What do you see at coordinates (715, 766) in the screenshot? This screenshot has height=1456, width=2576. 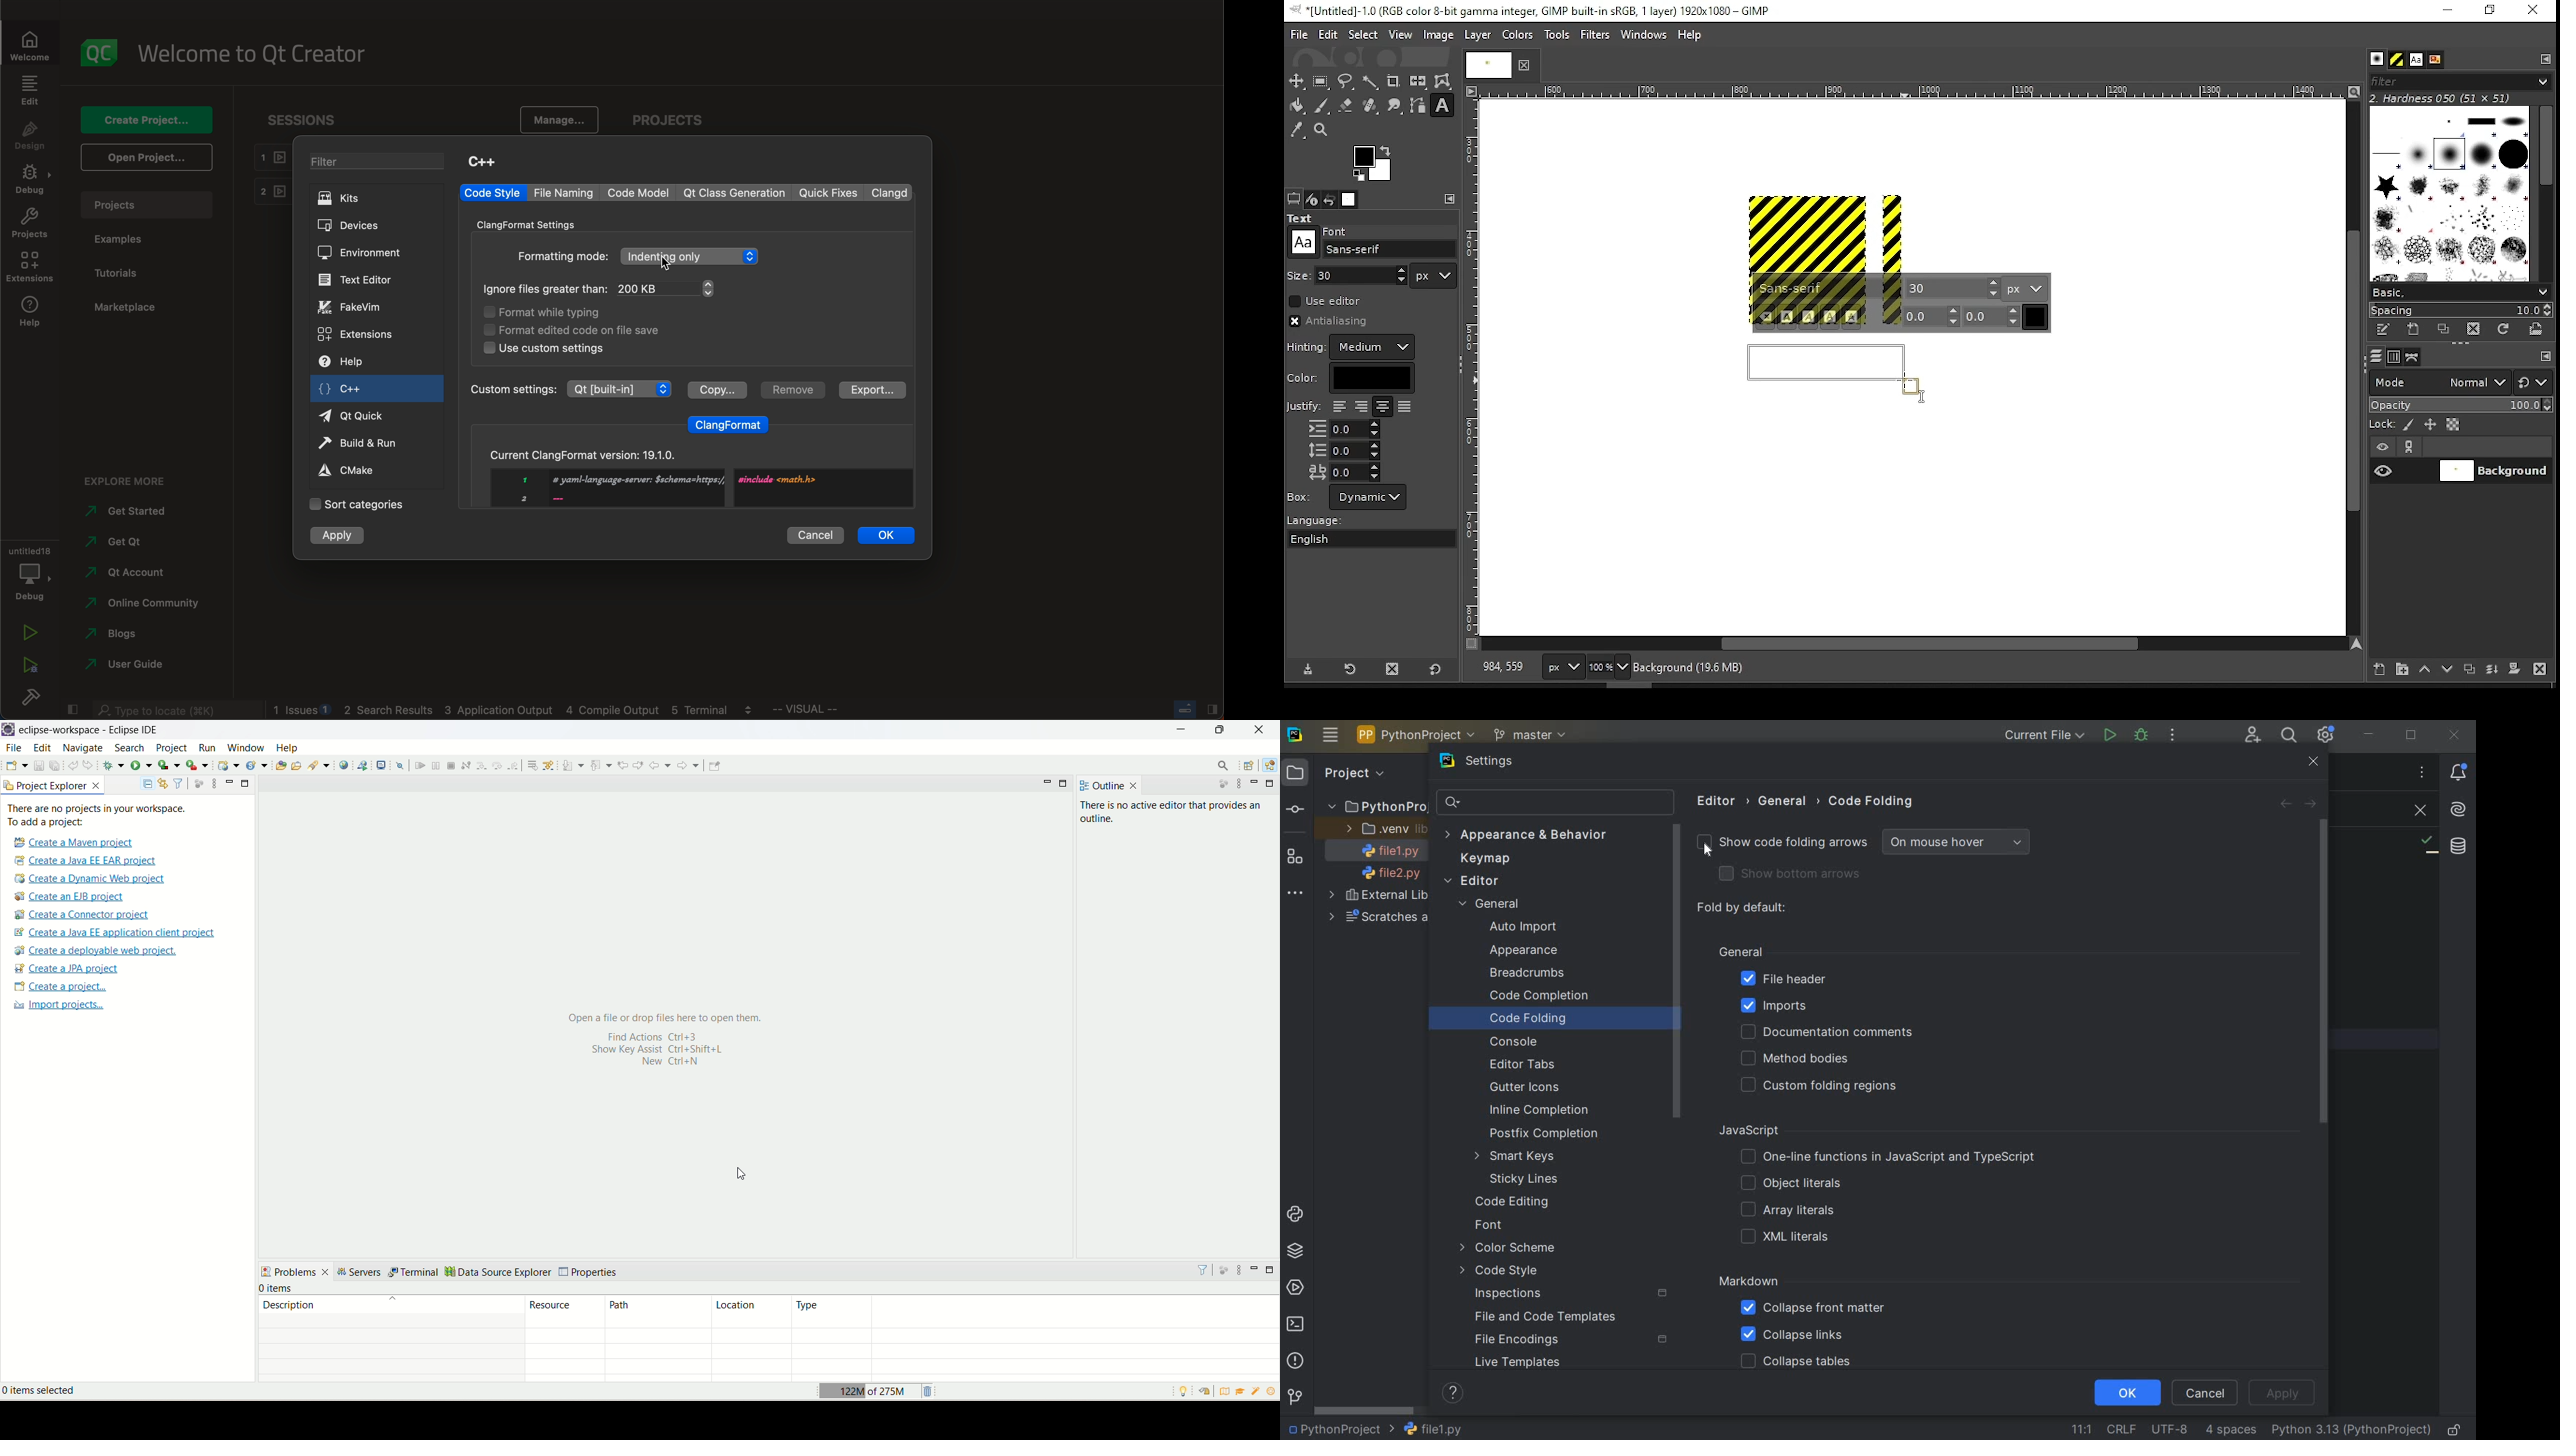 I see `pin editor` at bounding box center [715, 766].